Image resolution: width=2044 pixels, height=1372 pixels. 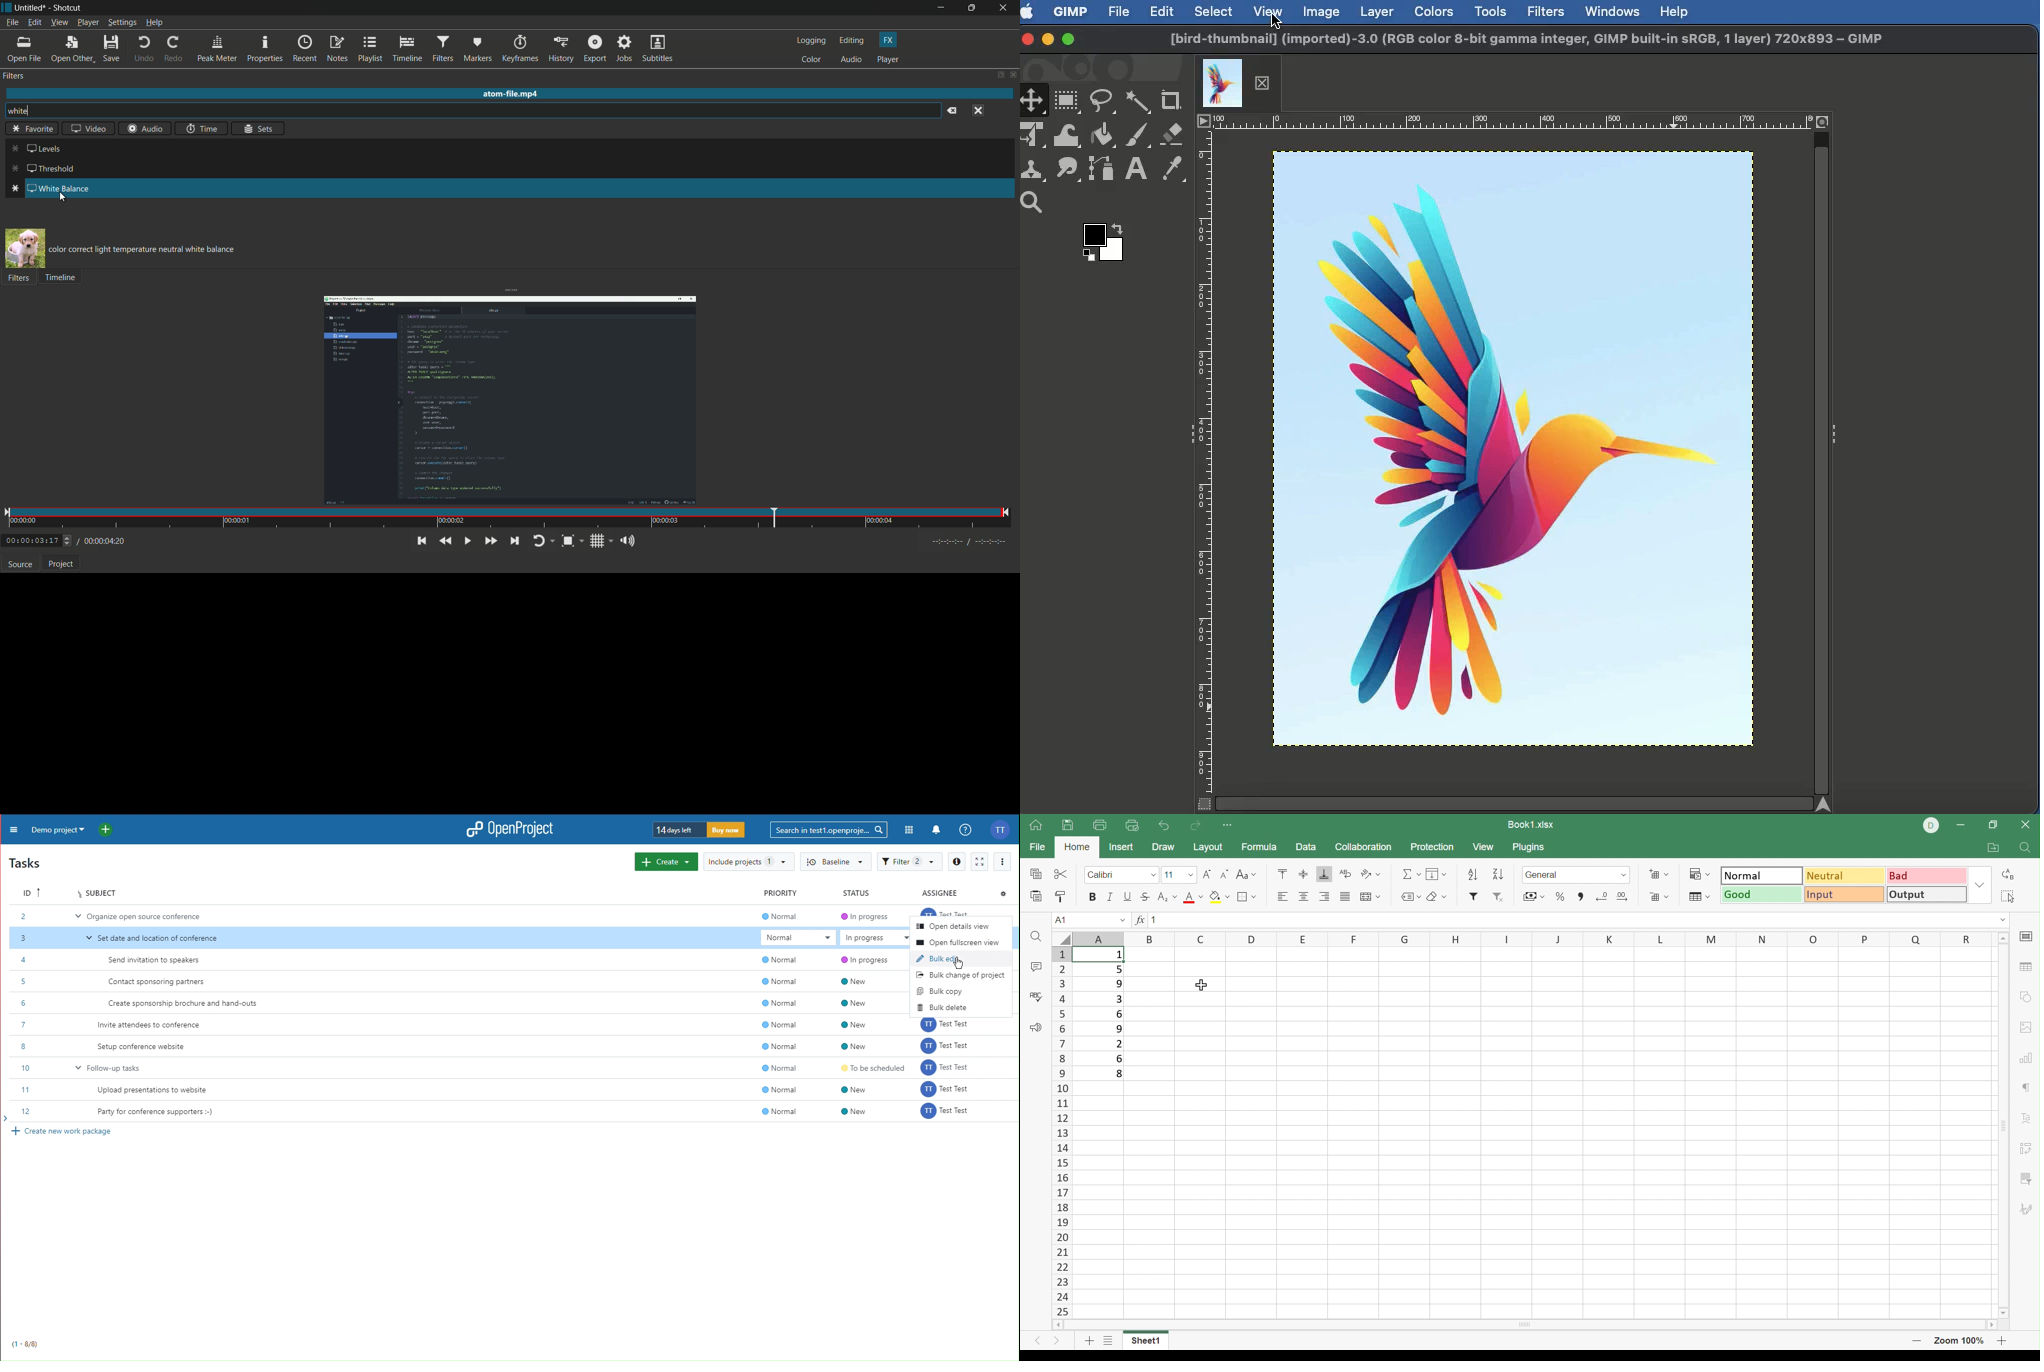 I want to click on  / 00:00:04:20 (total time), so click(x=102, y=540).